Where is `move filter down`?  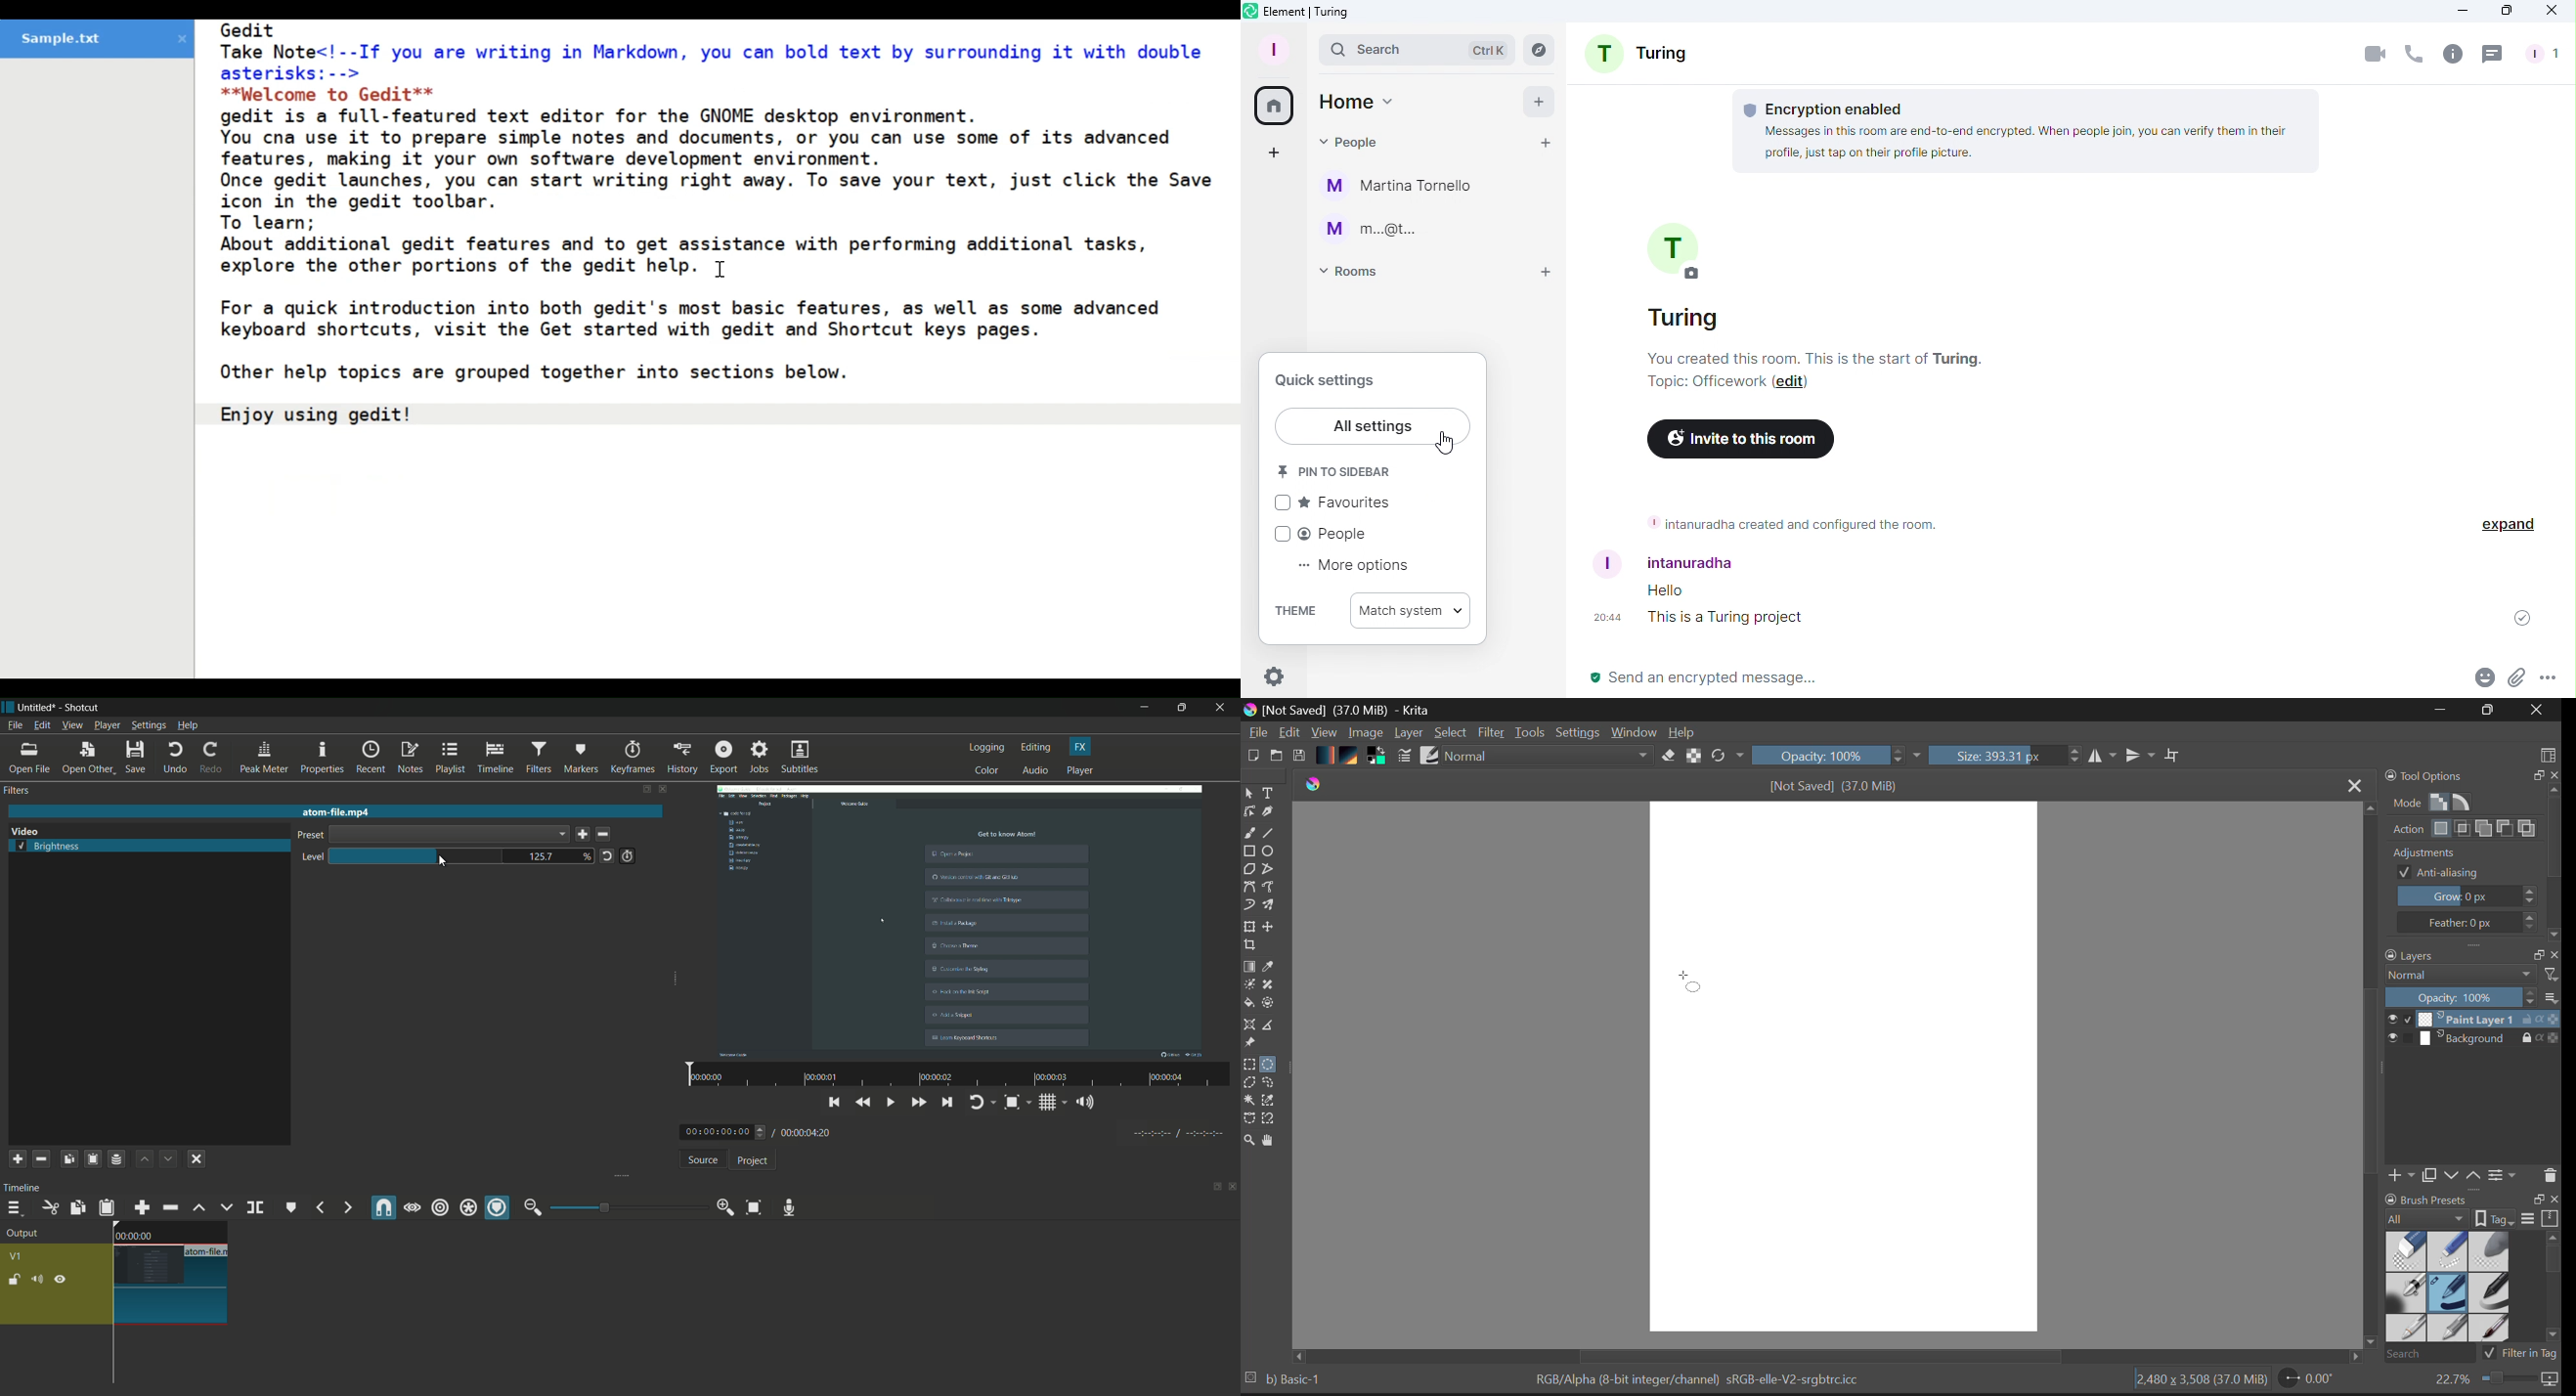 move filter down is located at coordinates (169, 1159).